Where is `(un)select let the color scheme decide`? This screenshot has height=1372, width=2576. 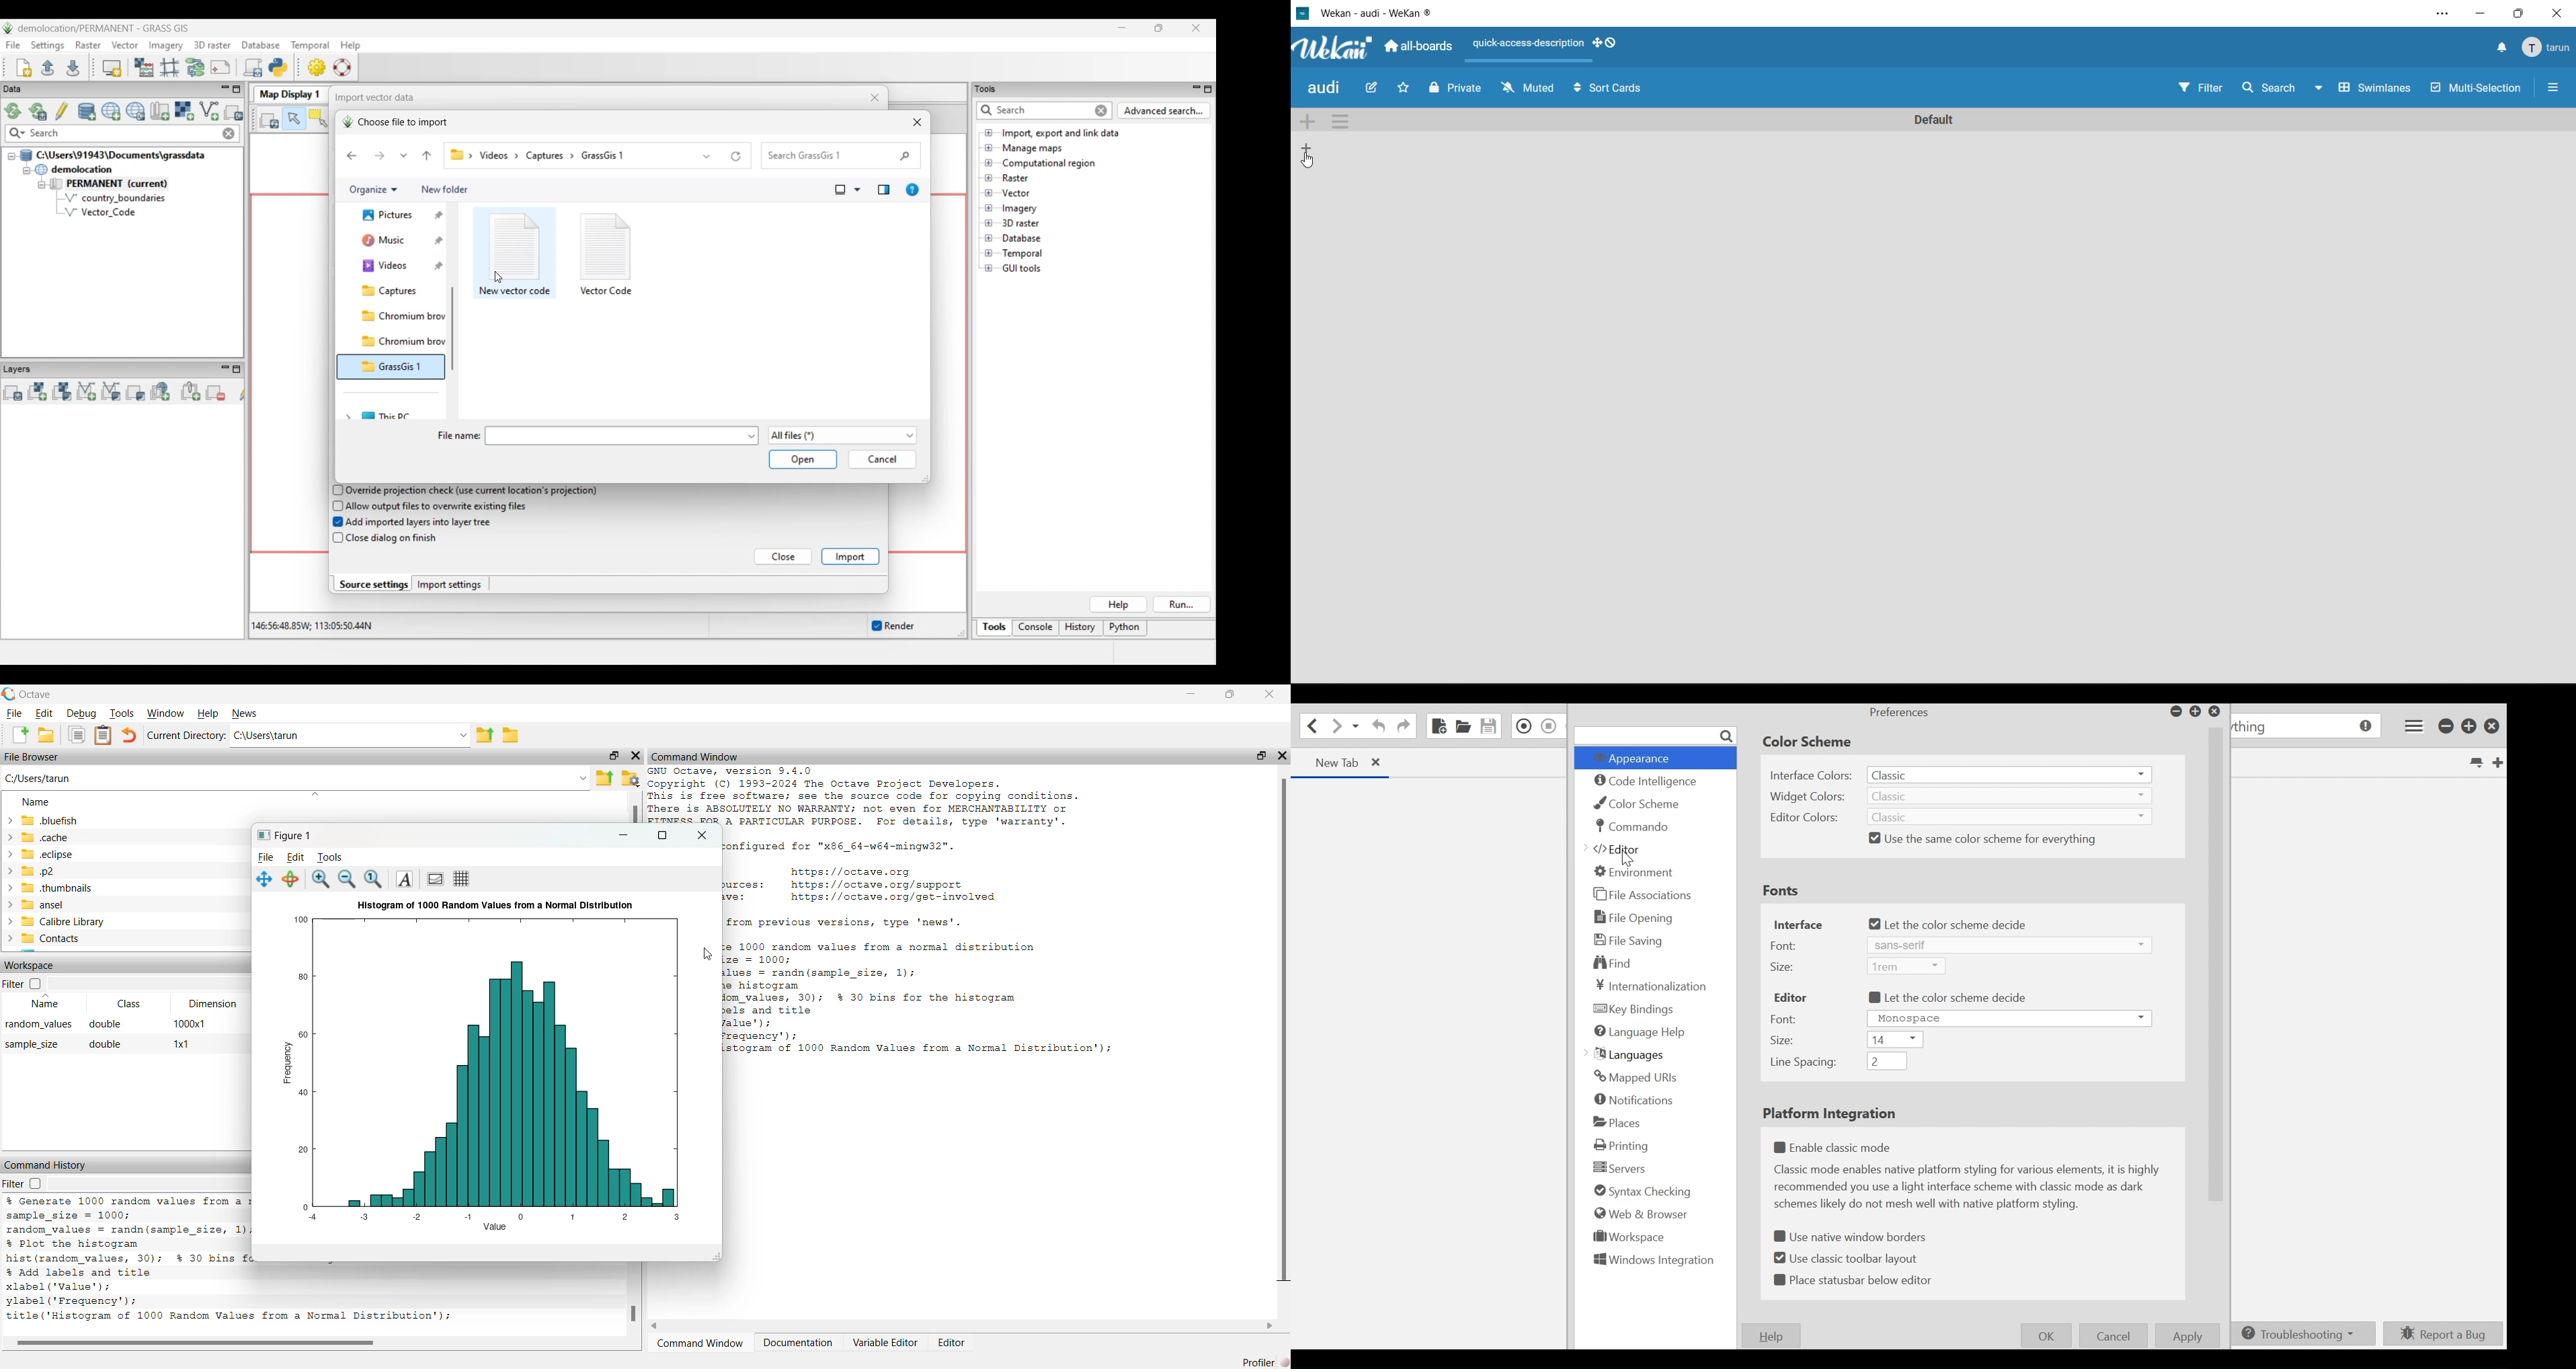 (un)select let the color scheme decide is located at coordinates (1947, 925).